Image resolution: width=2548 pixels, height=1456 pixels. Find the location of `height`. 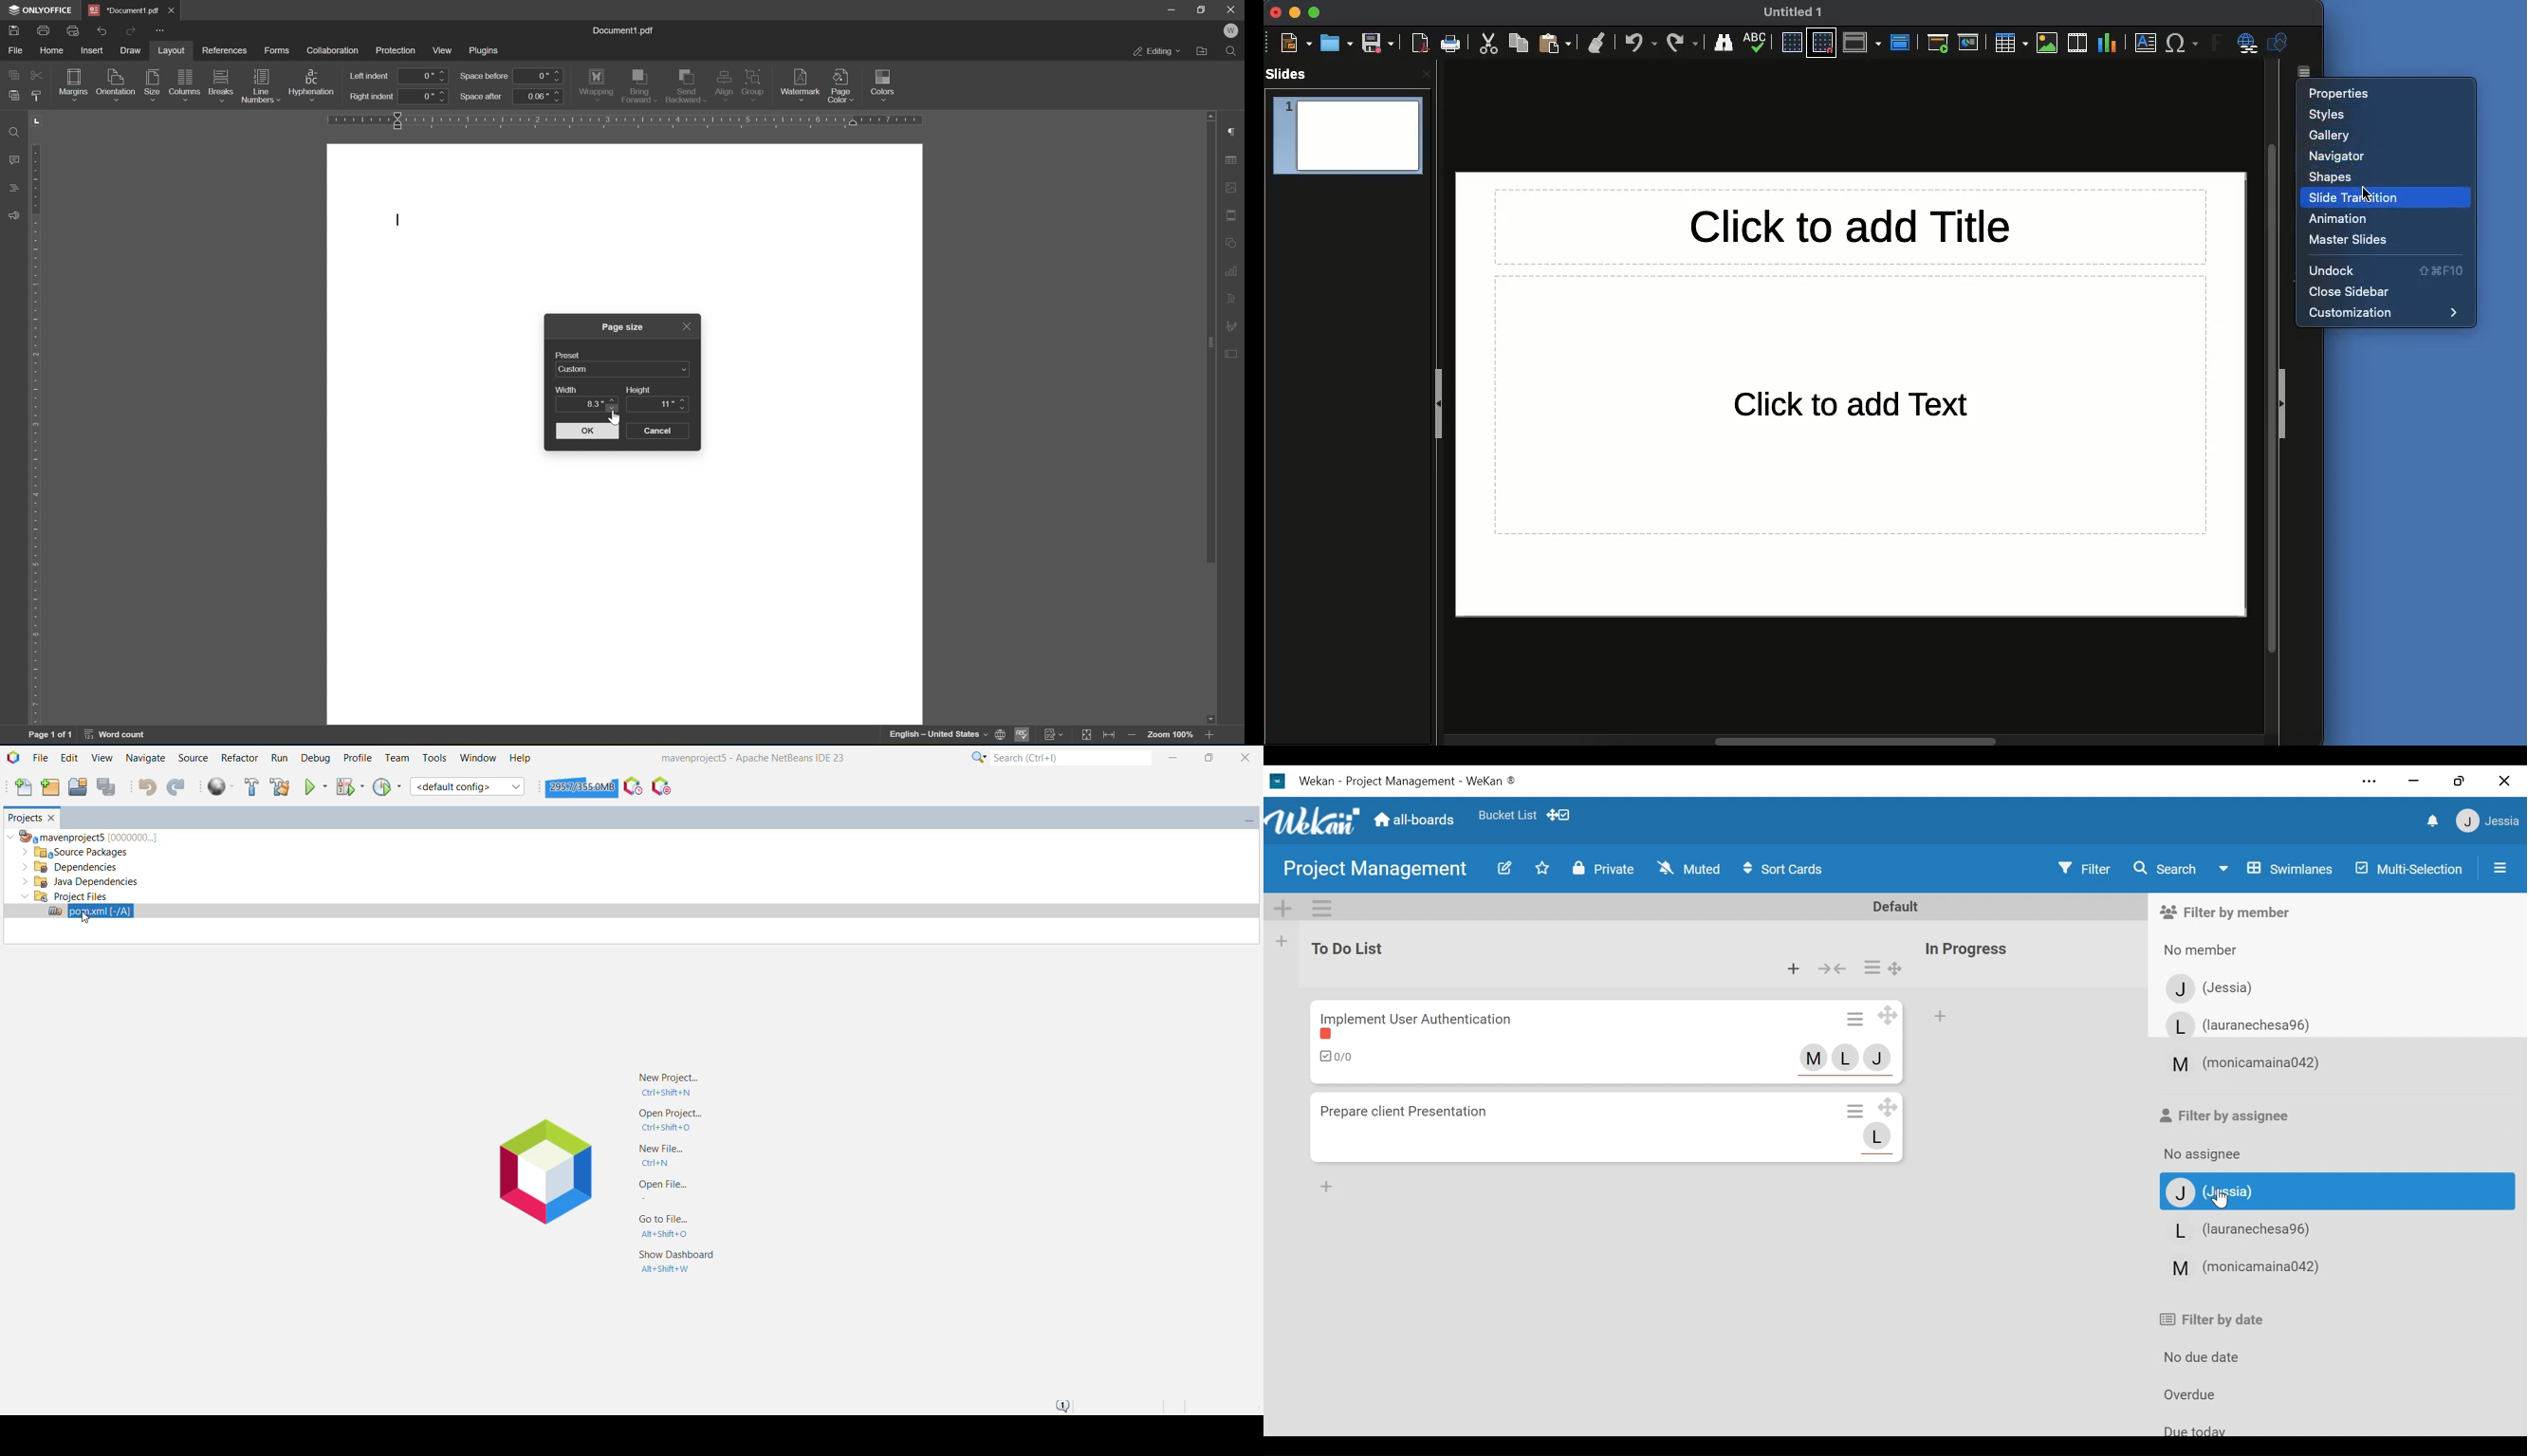

height is located at coordinates (640, 390).